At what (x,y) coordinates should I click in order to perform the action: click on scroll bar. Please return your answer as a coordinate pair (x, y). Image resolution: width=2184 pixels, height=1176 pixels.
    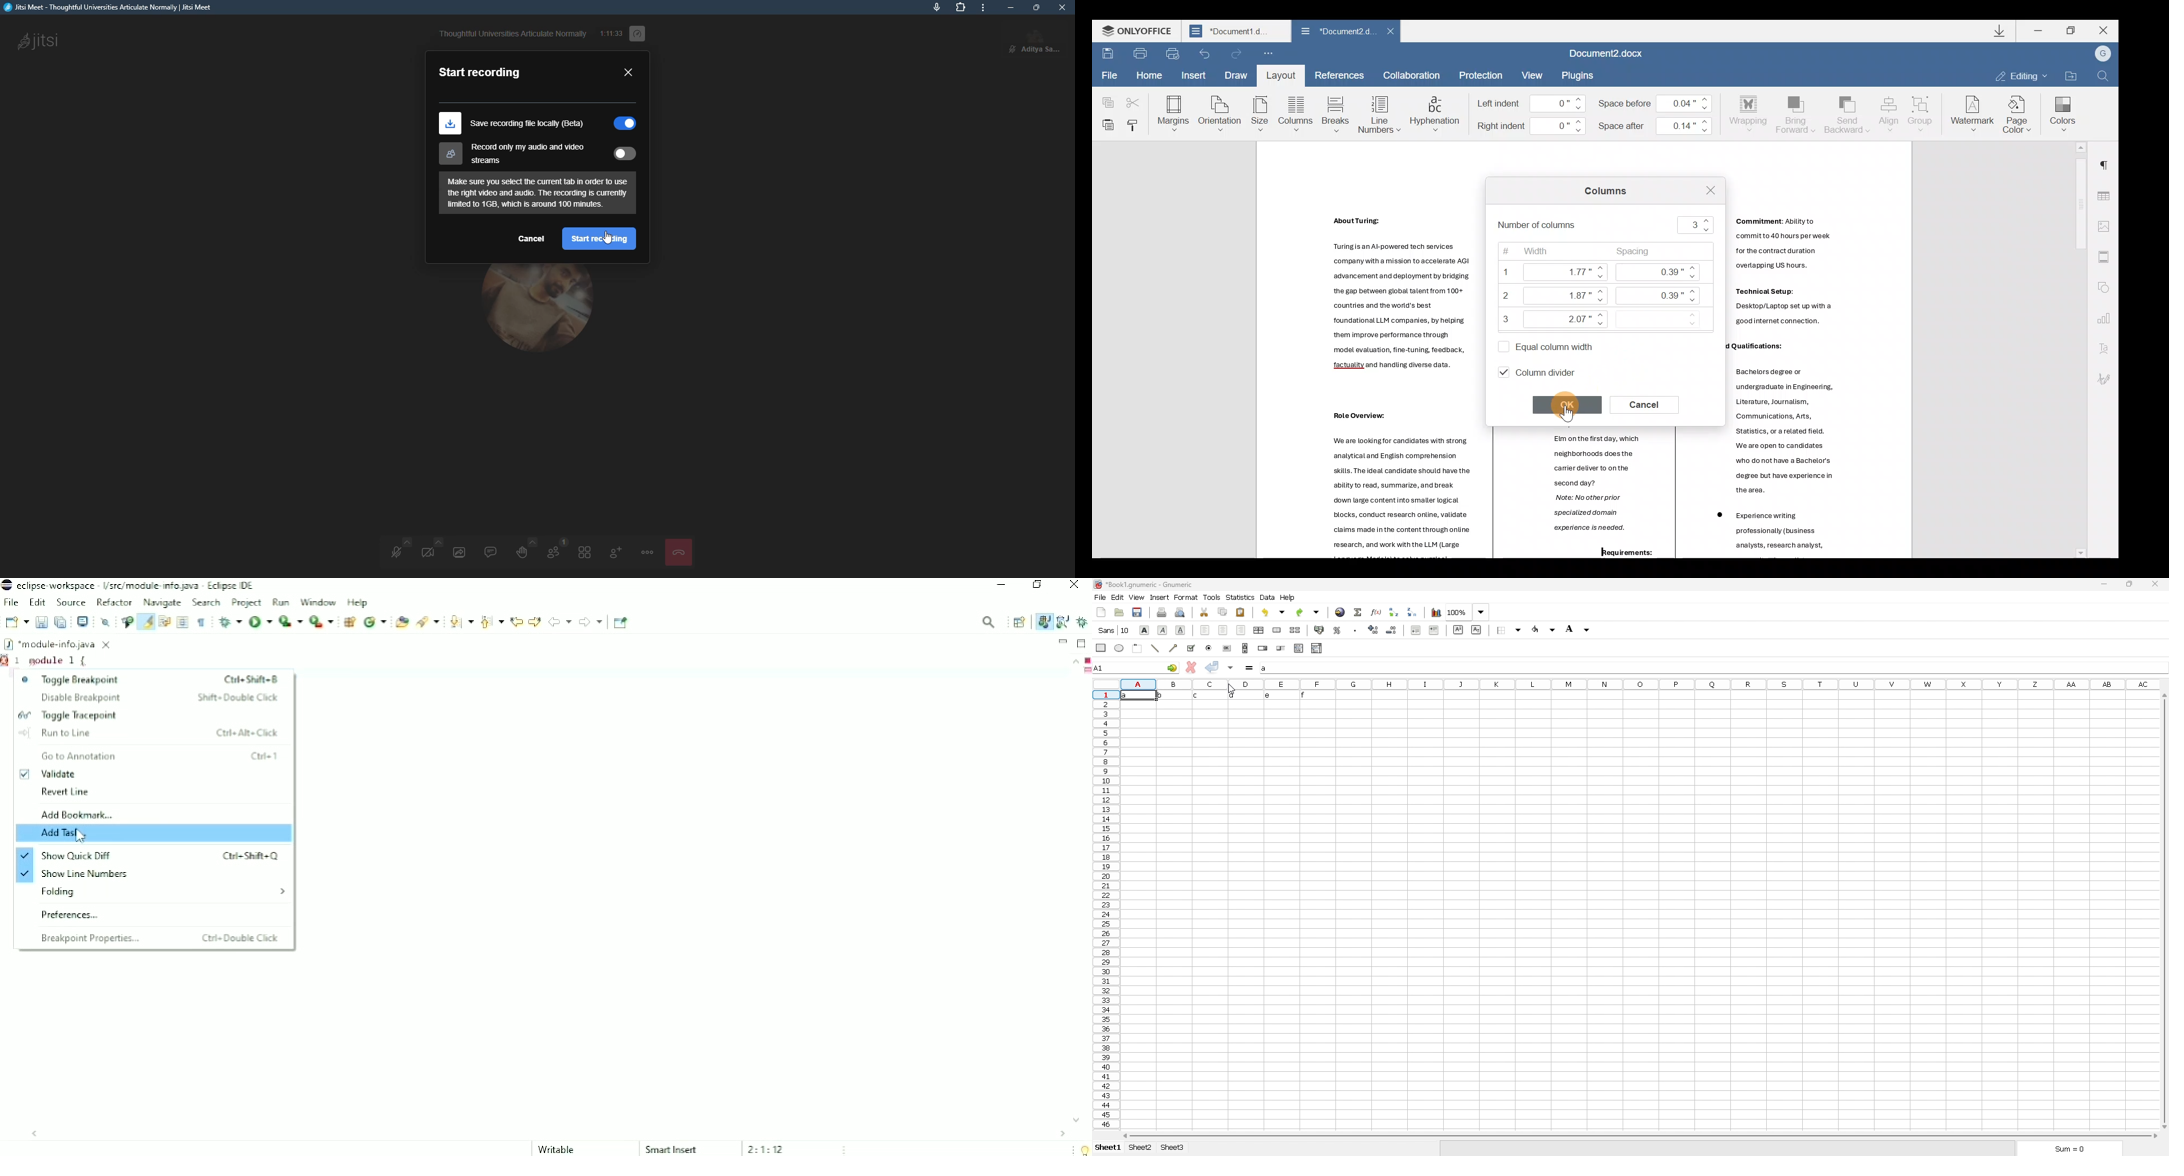
    Looking at the image, I should click on (1245, 648).